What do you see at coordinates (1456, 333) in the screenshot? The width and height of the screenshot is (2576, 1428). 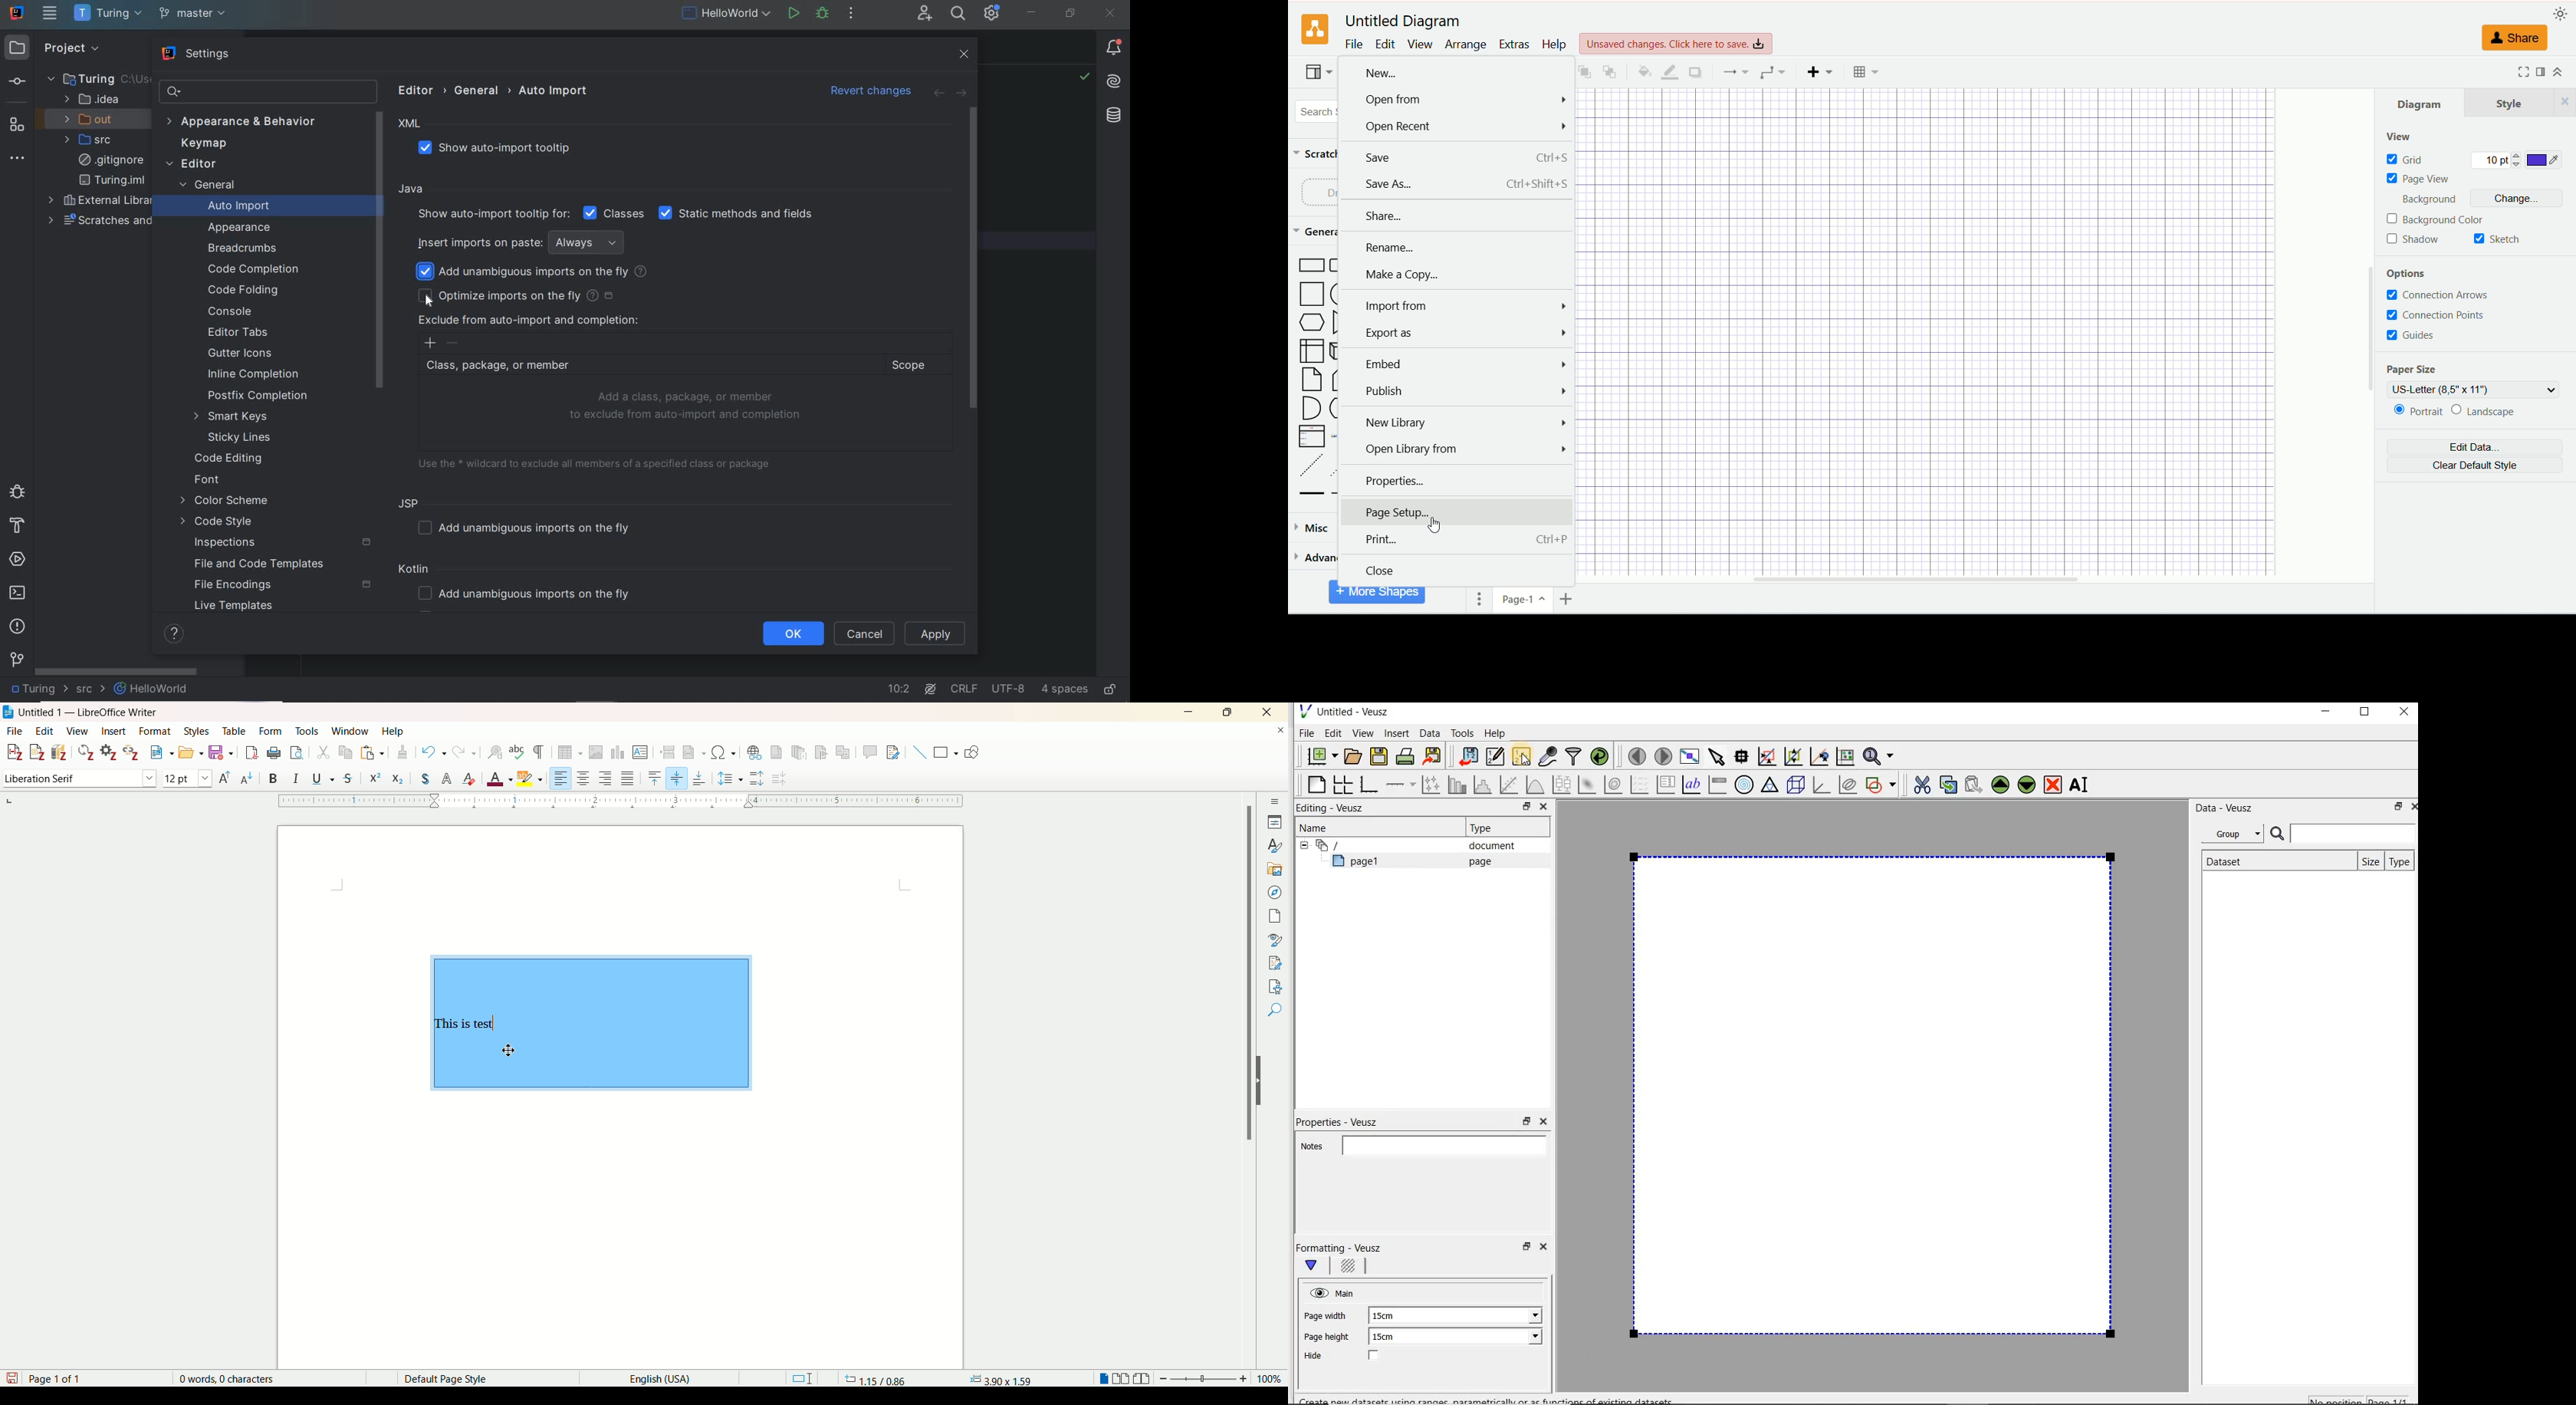 I see `export as` at bounding box center [1456, 333].